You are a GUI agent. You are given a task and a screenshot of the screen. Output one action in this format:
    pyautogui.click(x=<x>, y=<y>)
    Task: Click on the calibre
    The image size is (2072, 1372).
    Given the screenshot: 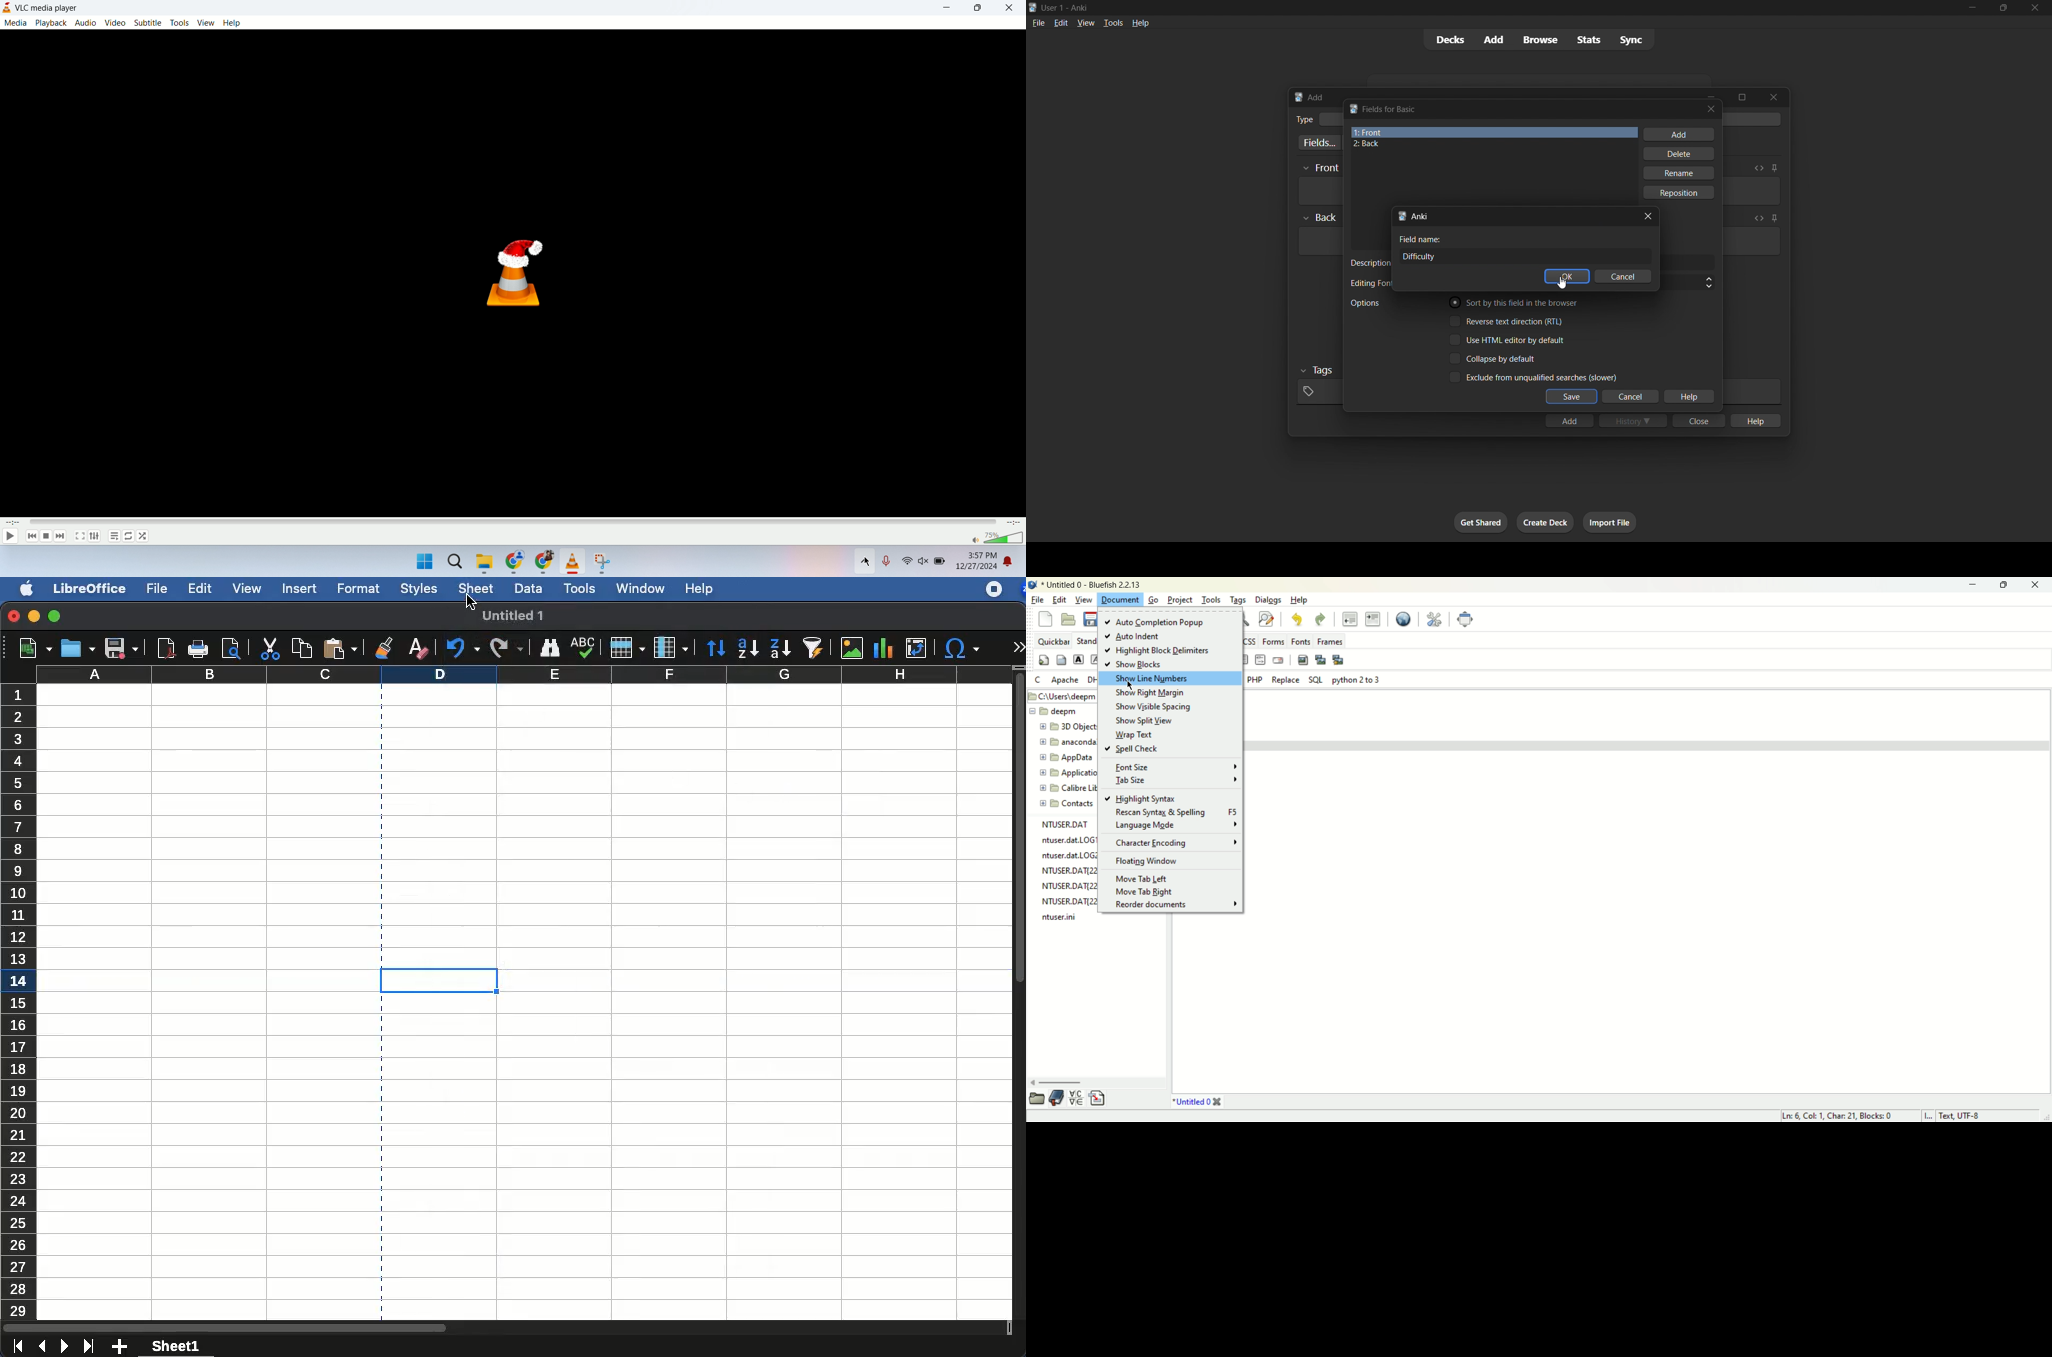 What is the action you would take?
    pyautogui.click(x=1065, y=788)
    